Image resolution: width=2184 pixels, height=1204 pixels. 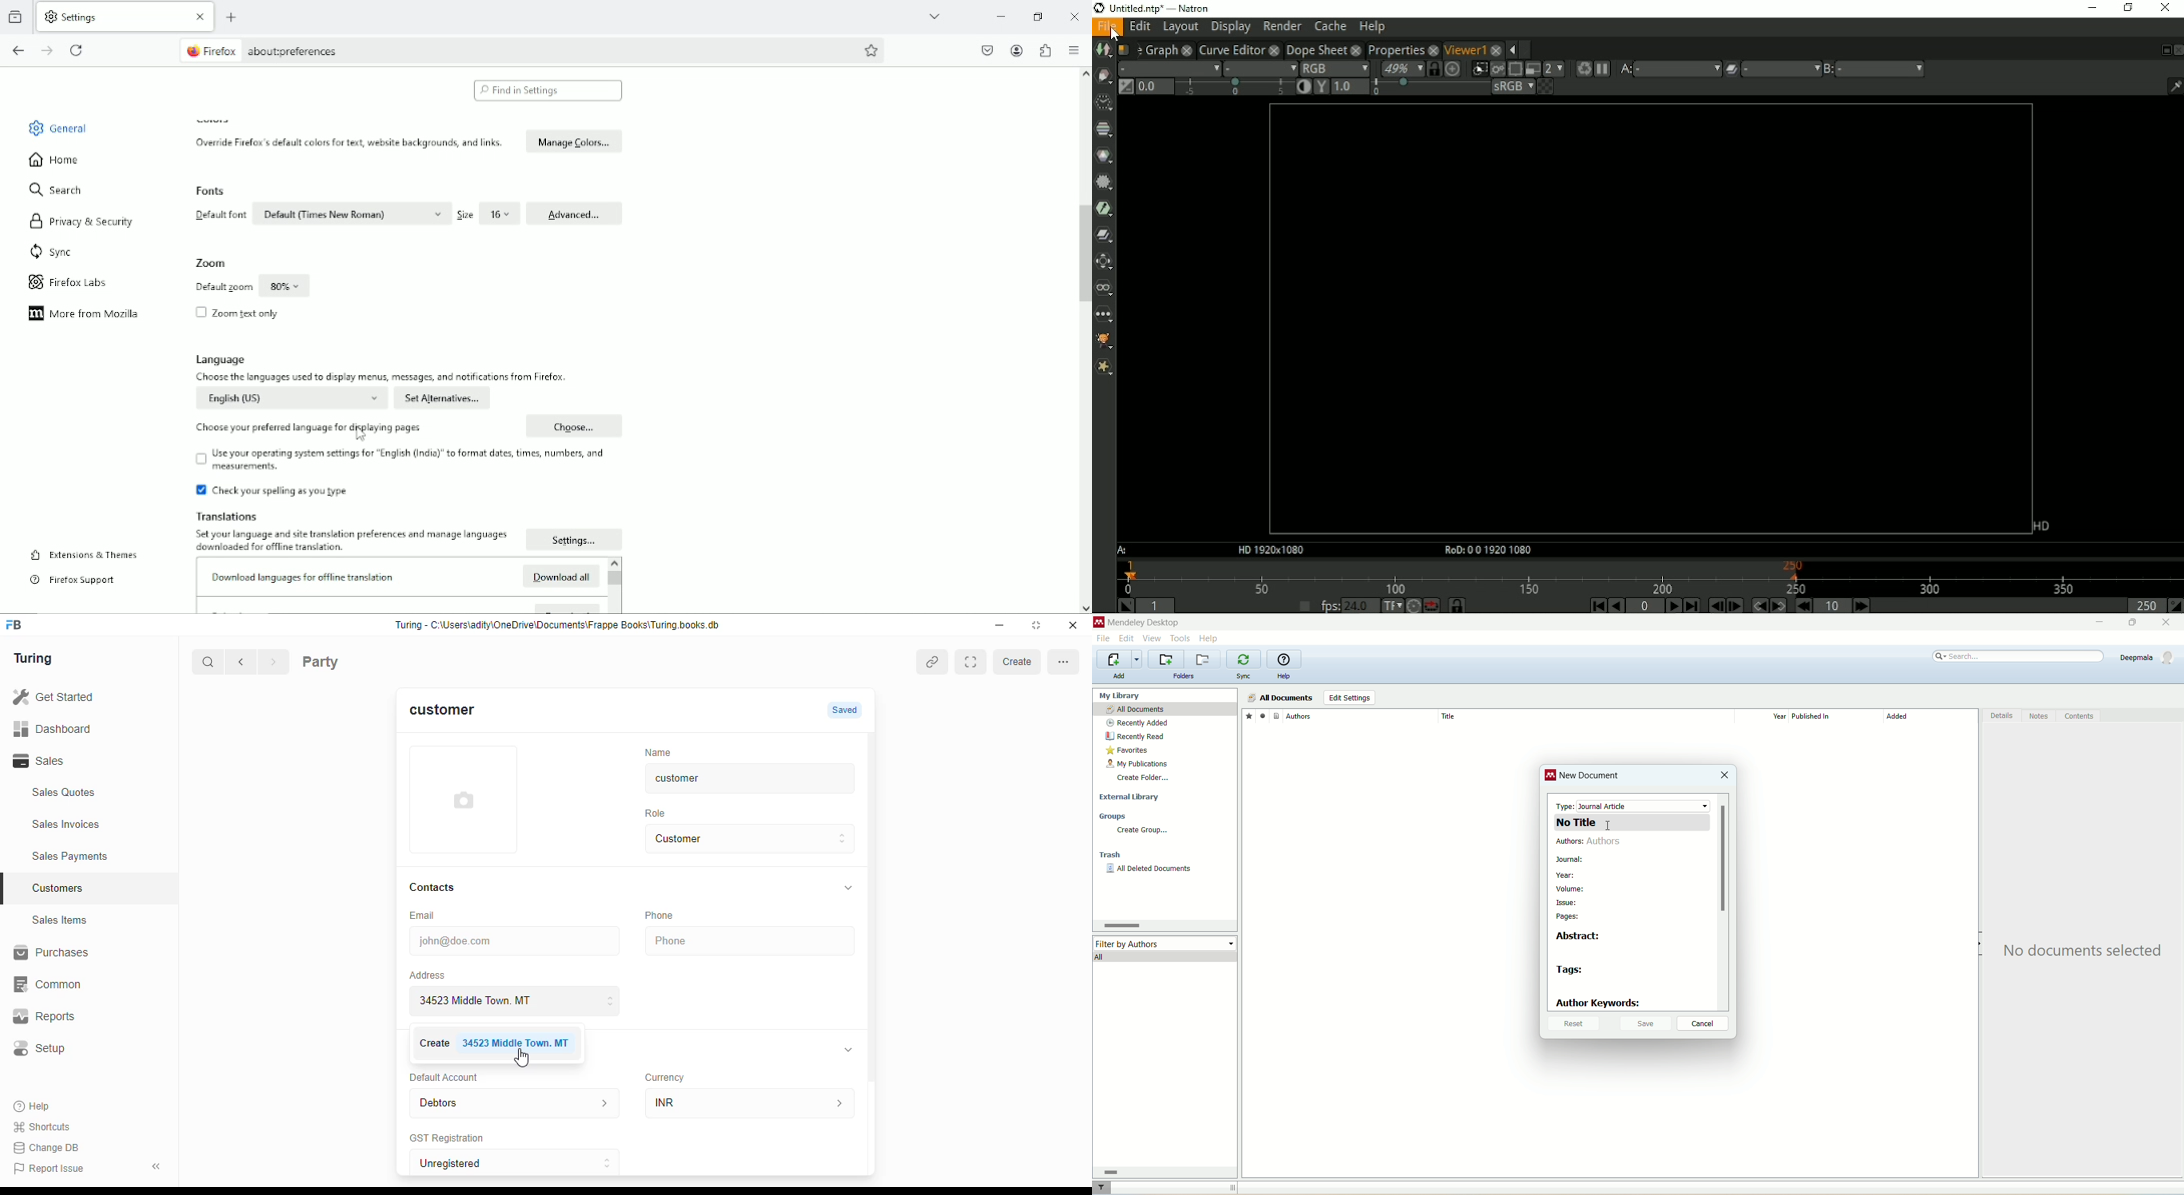 I want to click on groups, so click(x=1114, y=817).